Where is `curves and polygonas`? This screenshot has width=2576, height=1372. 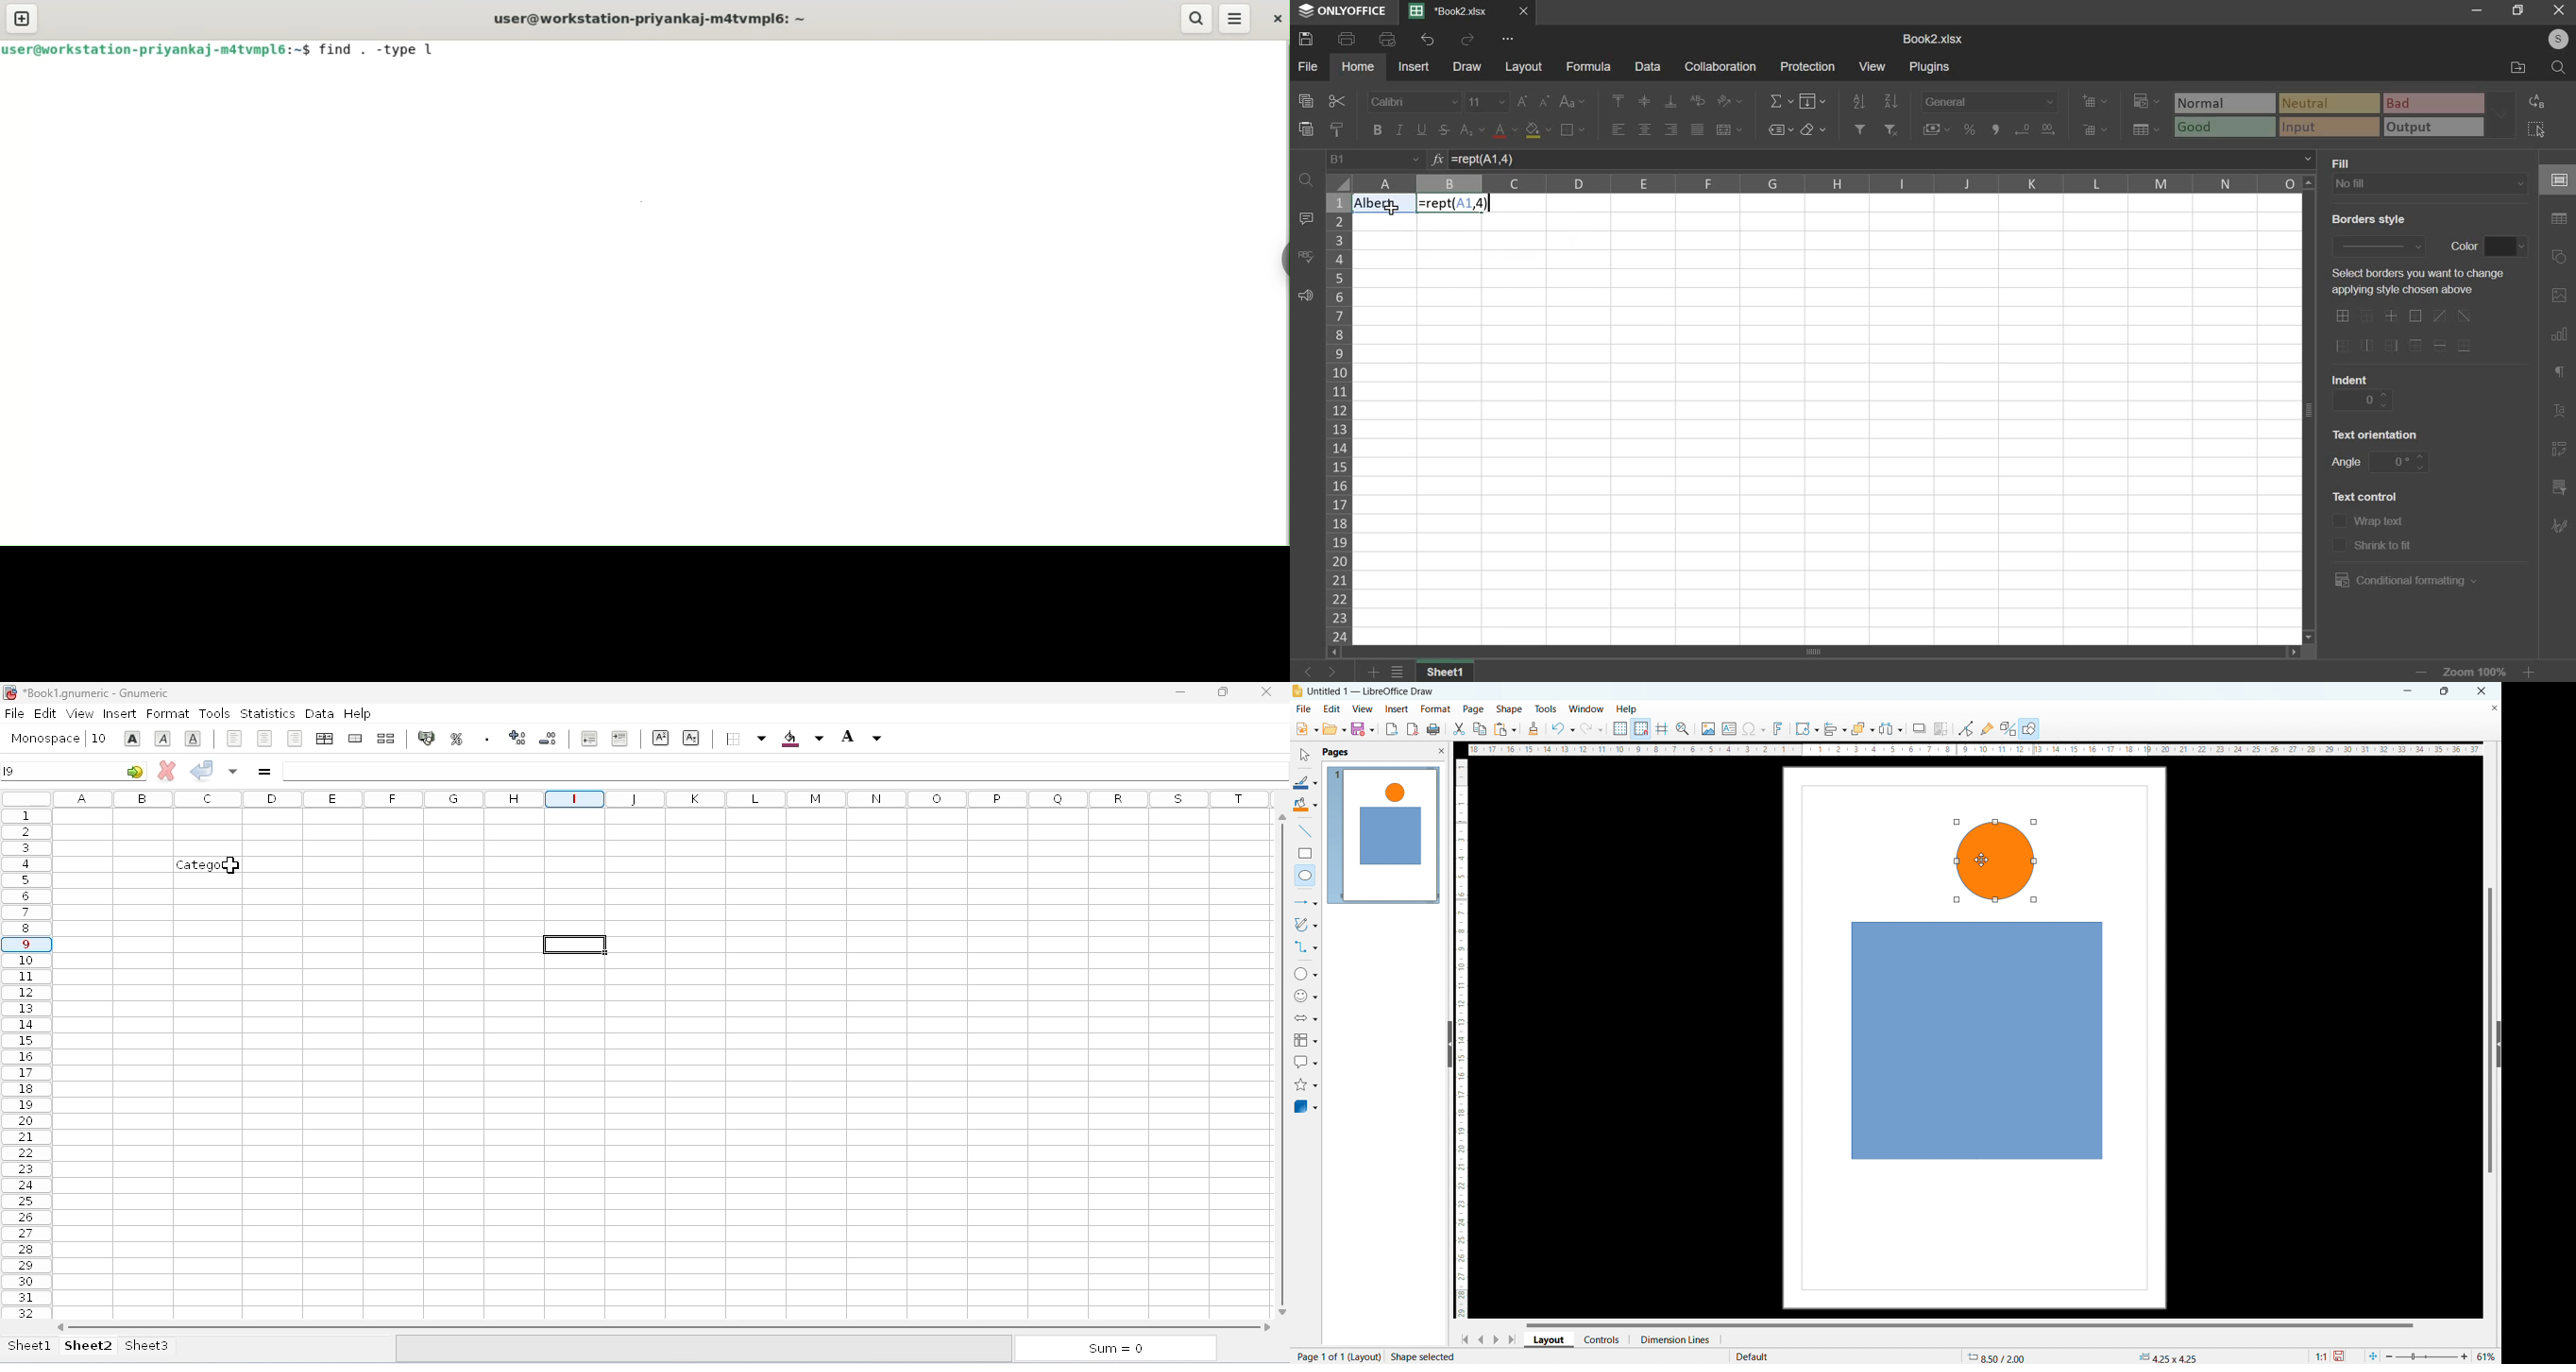
curves and polygonas is located at coordinates (1306, 923).